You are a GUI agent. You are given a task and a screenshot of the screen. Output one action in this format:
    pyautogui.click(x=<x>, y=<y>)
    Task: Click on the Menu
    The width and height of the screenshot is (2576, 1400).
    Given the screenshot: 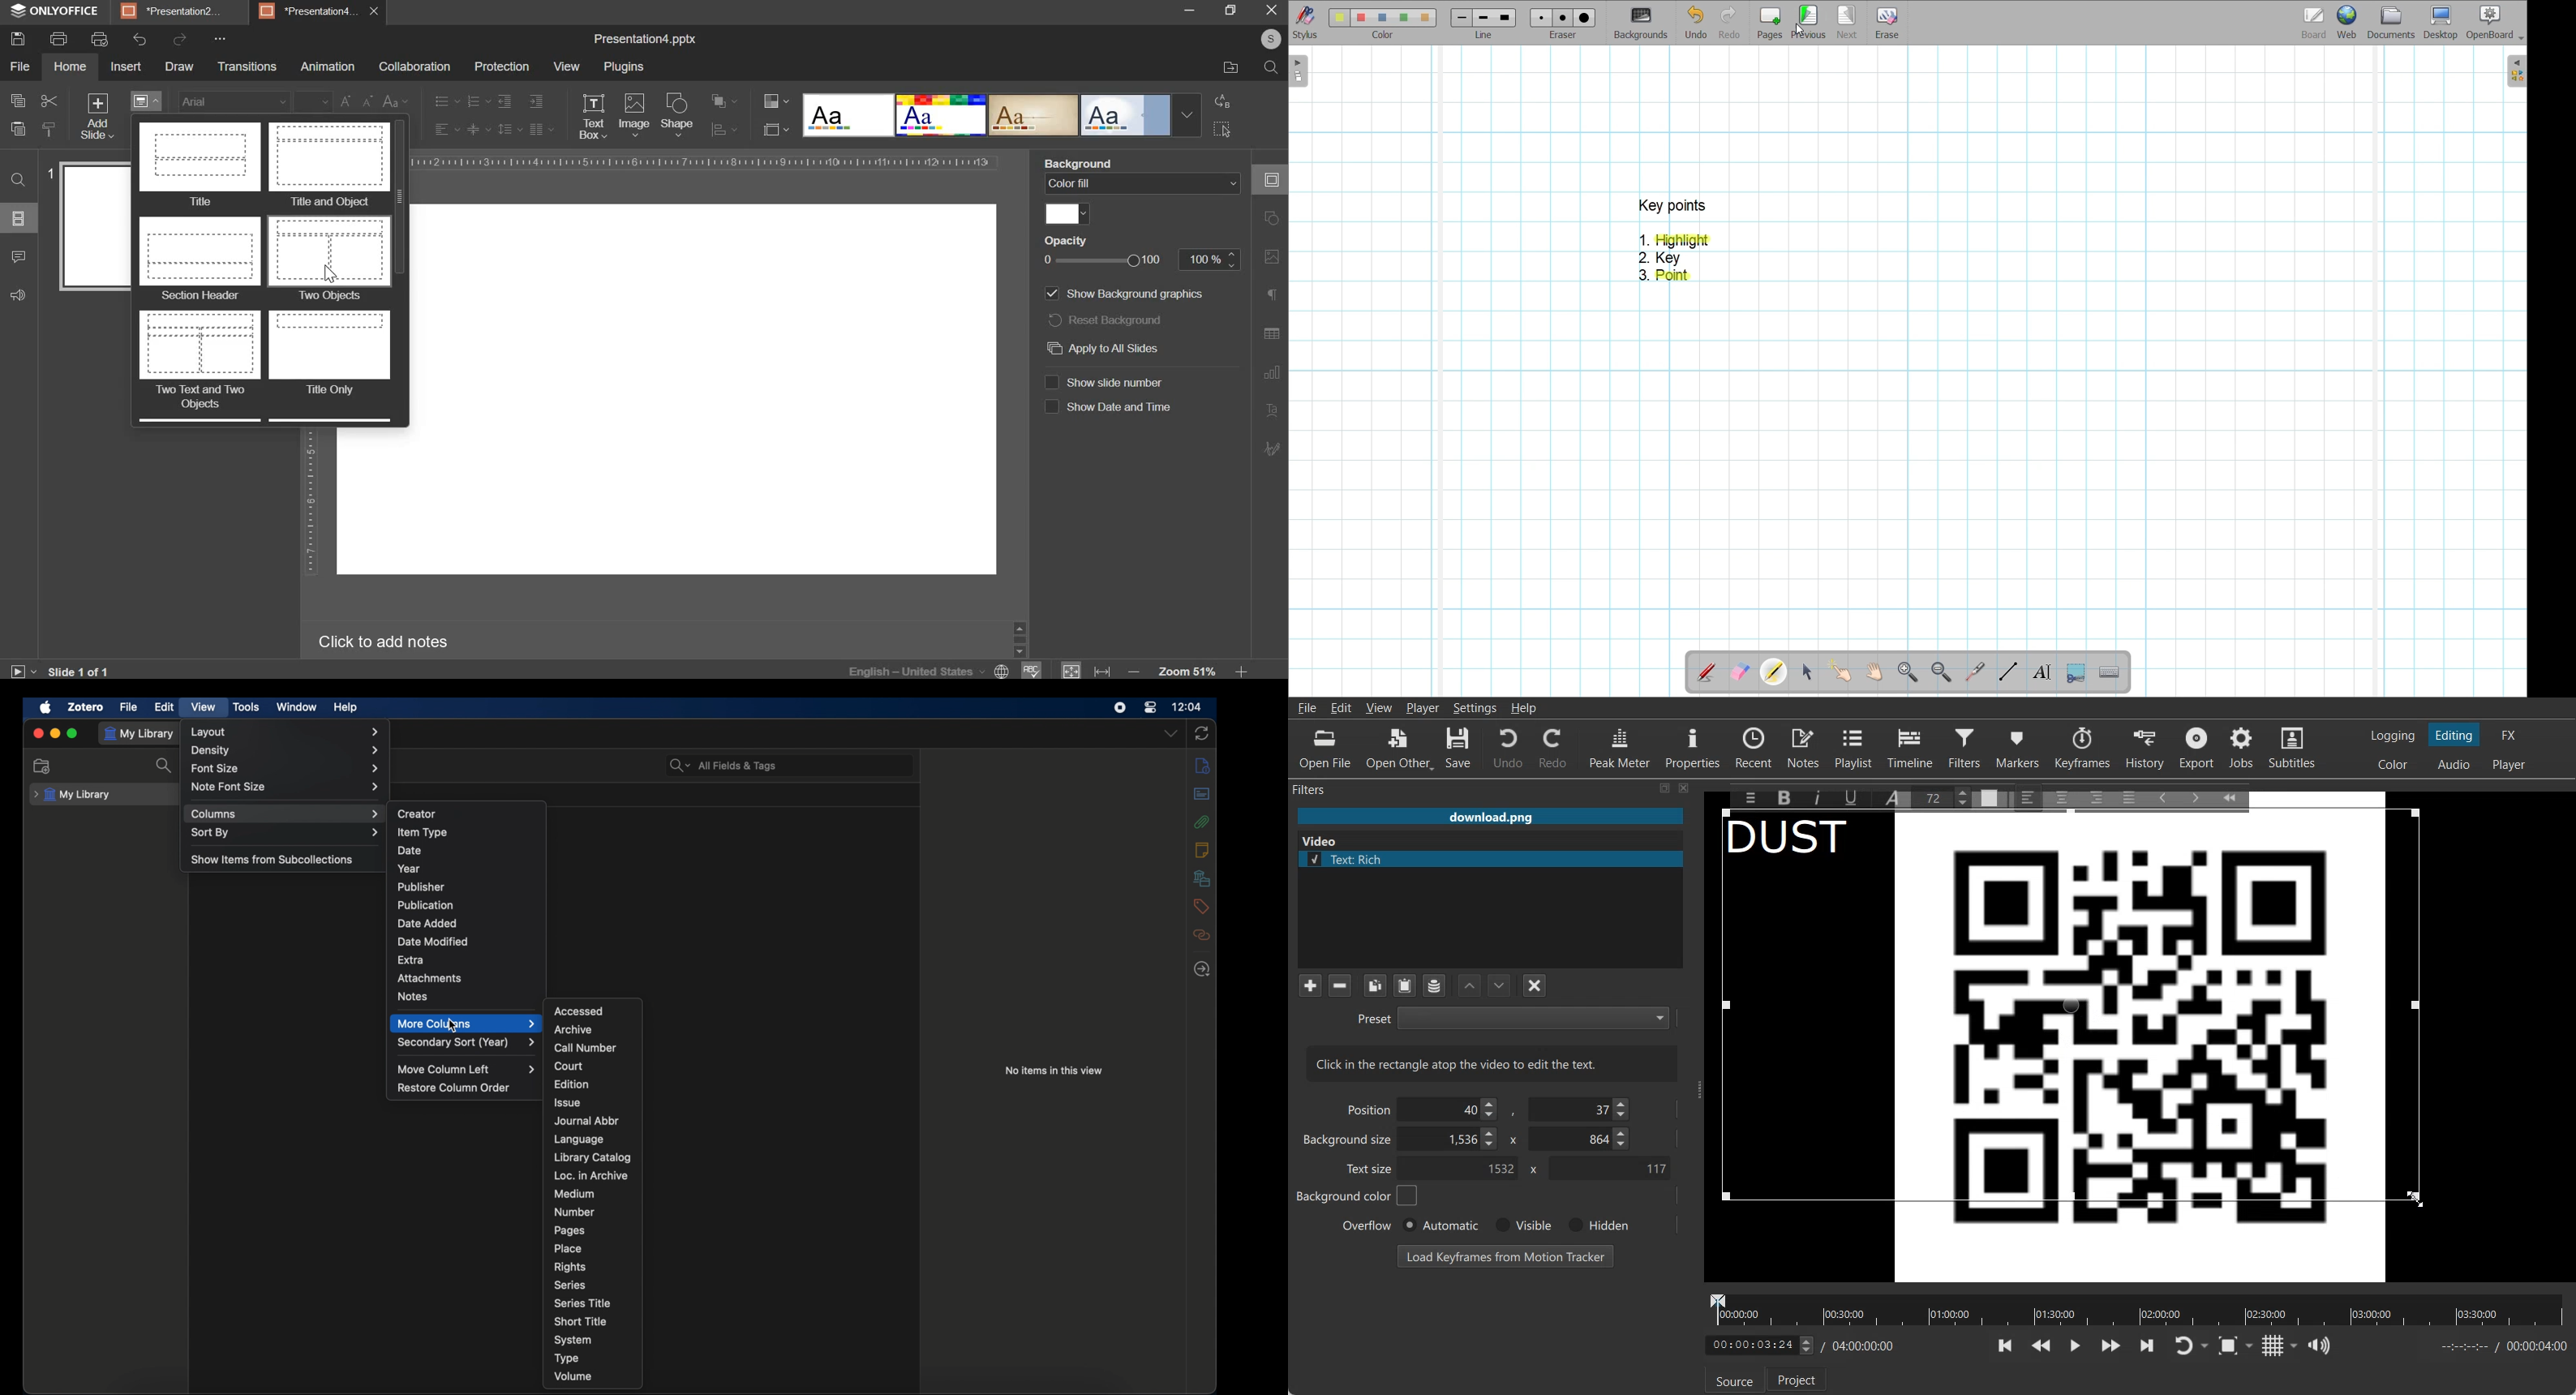 What is the action you would take?
    pyautogui.click(x=1746, y=797)
    